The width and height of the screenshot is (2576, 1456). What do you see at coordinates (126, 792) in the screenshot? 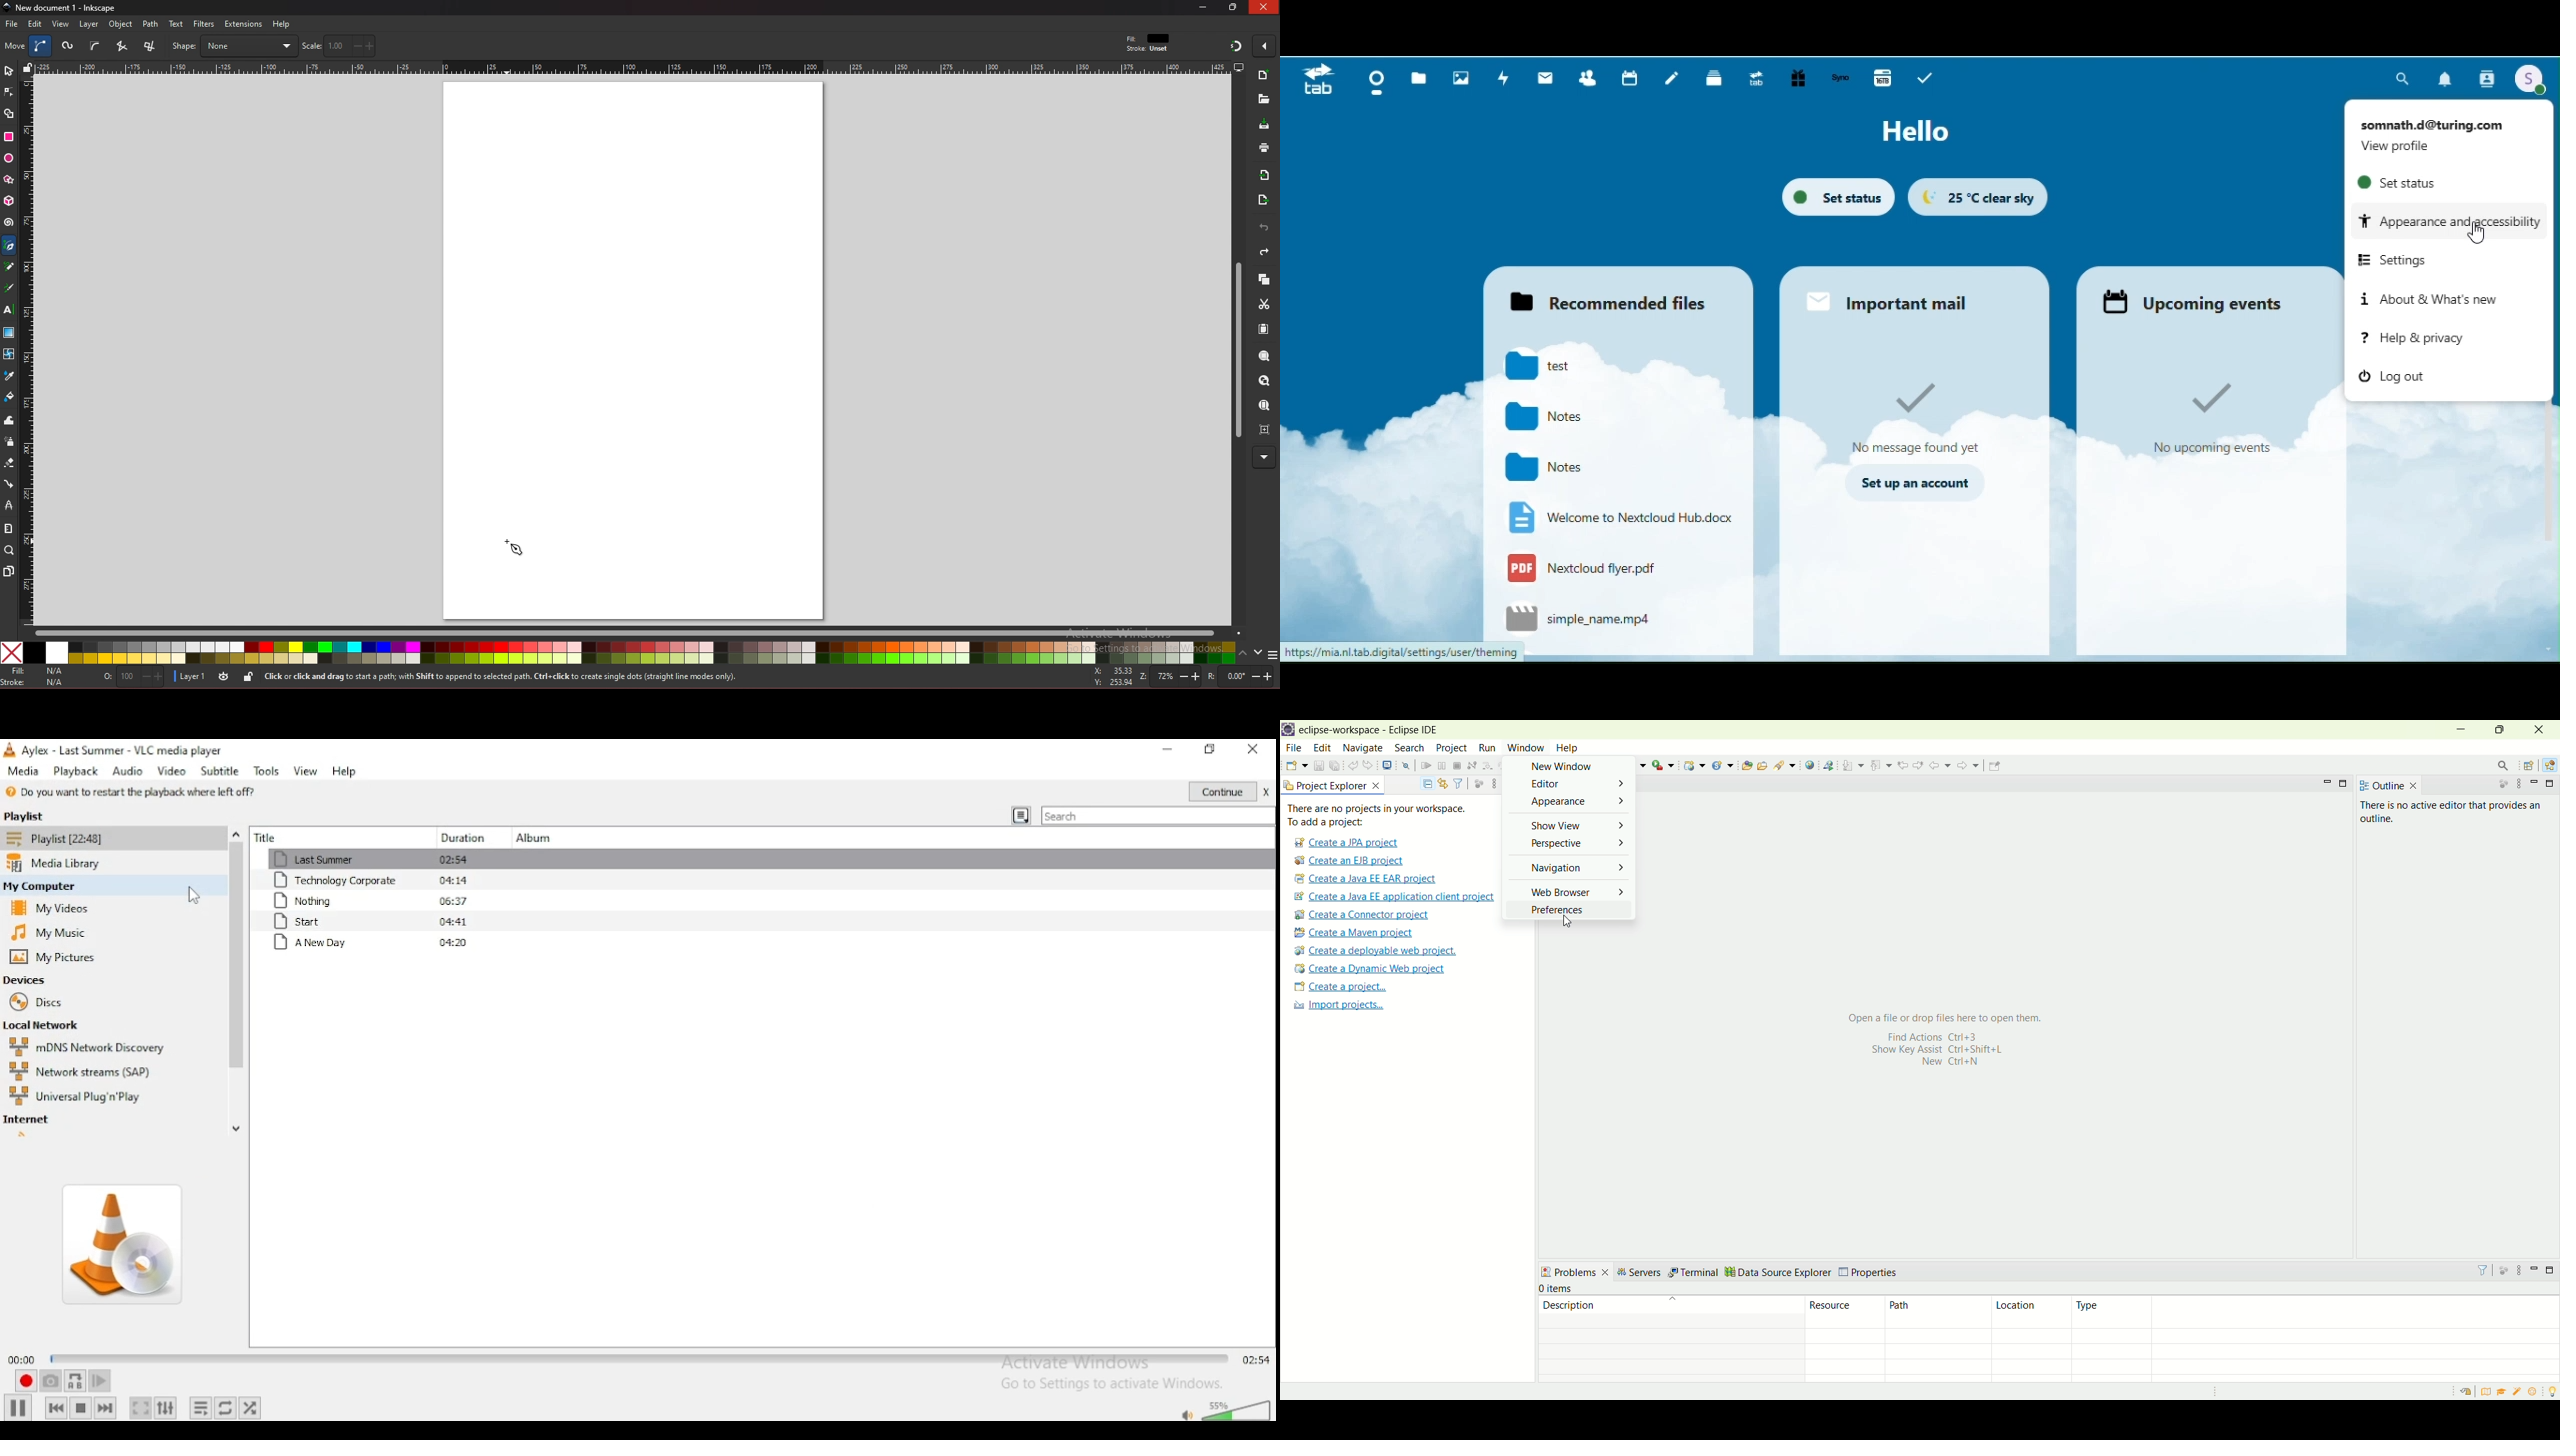
I see `do you want to restart the playback where left of?` at bounding box center [126, 792].